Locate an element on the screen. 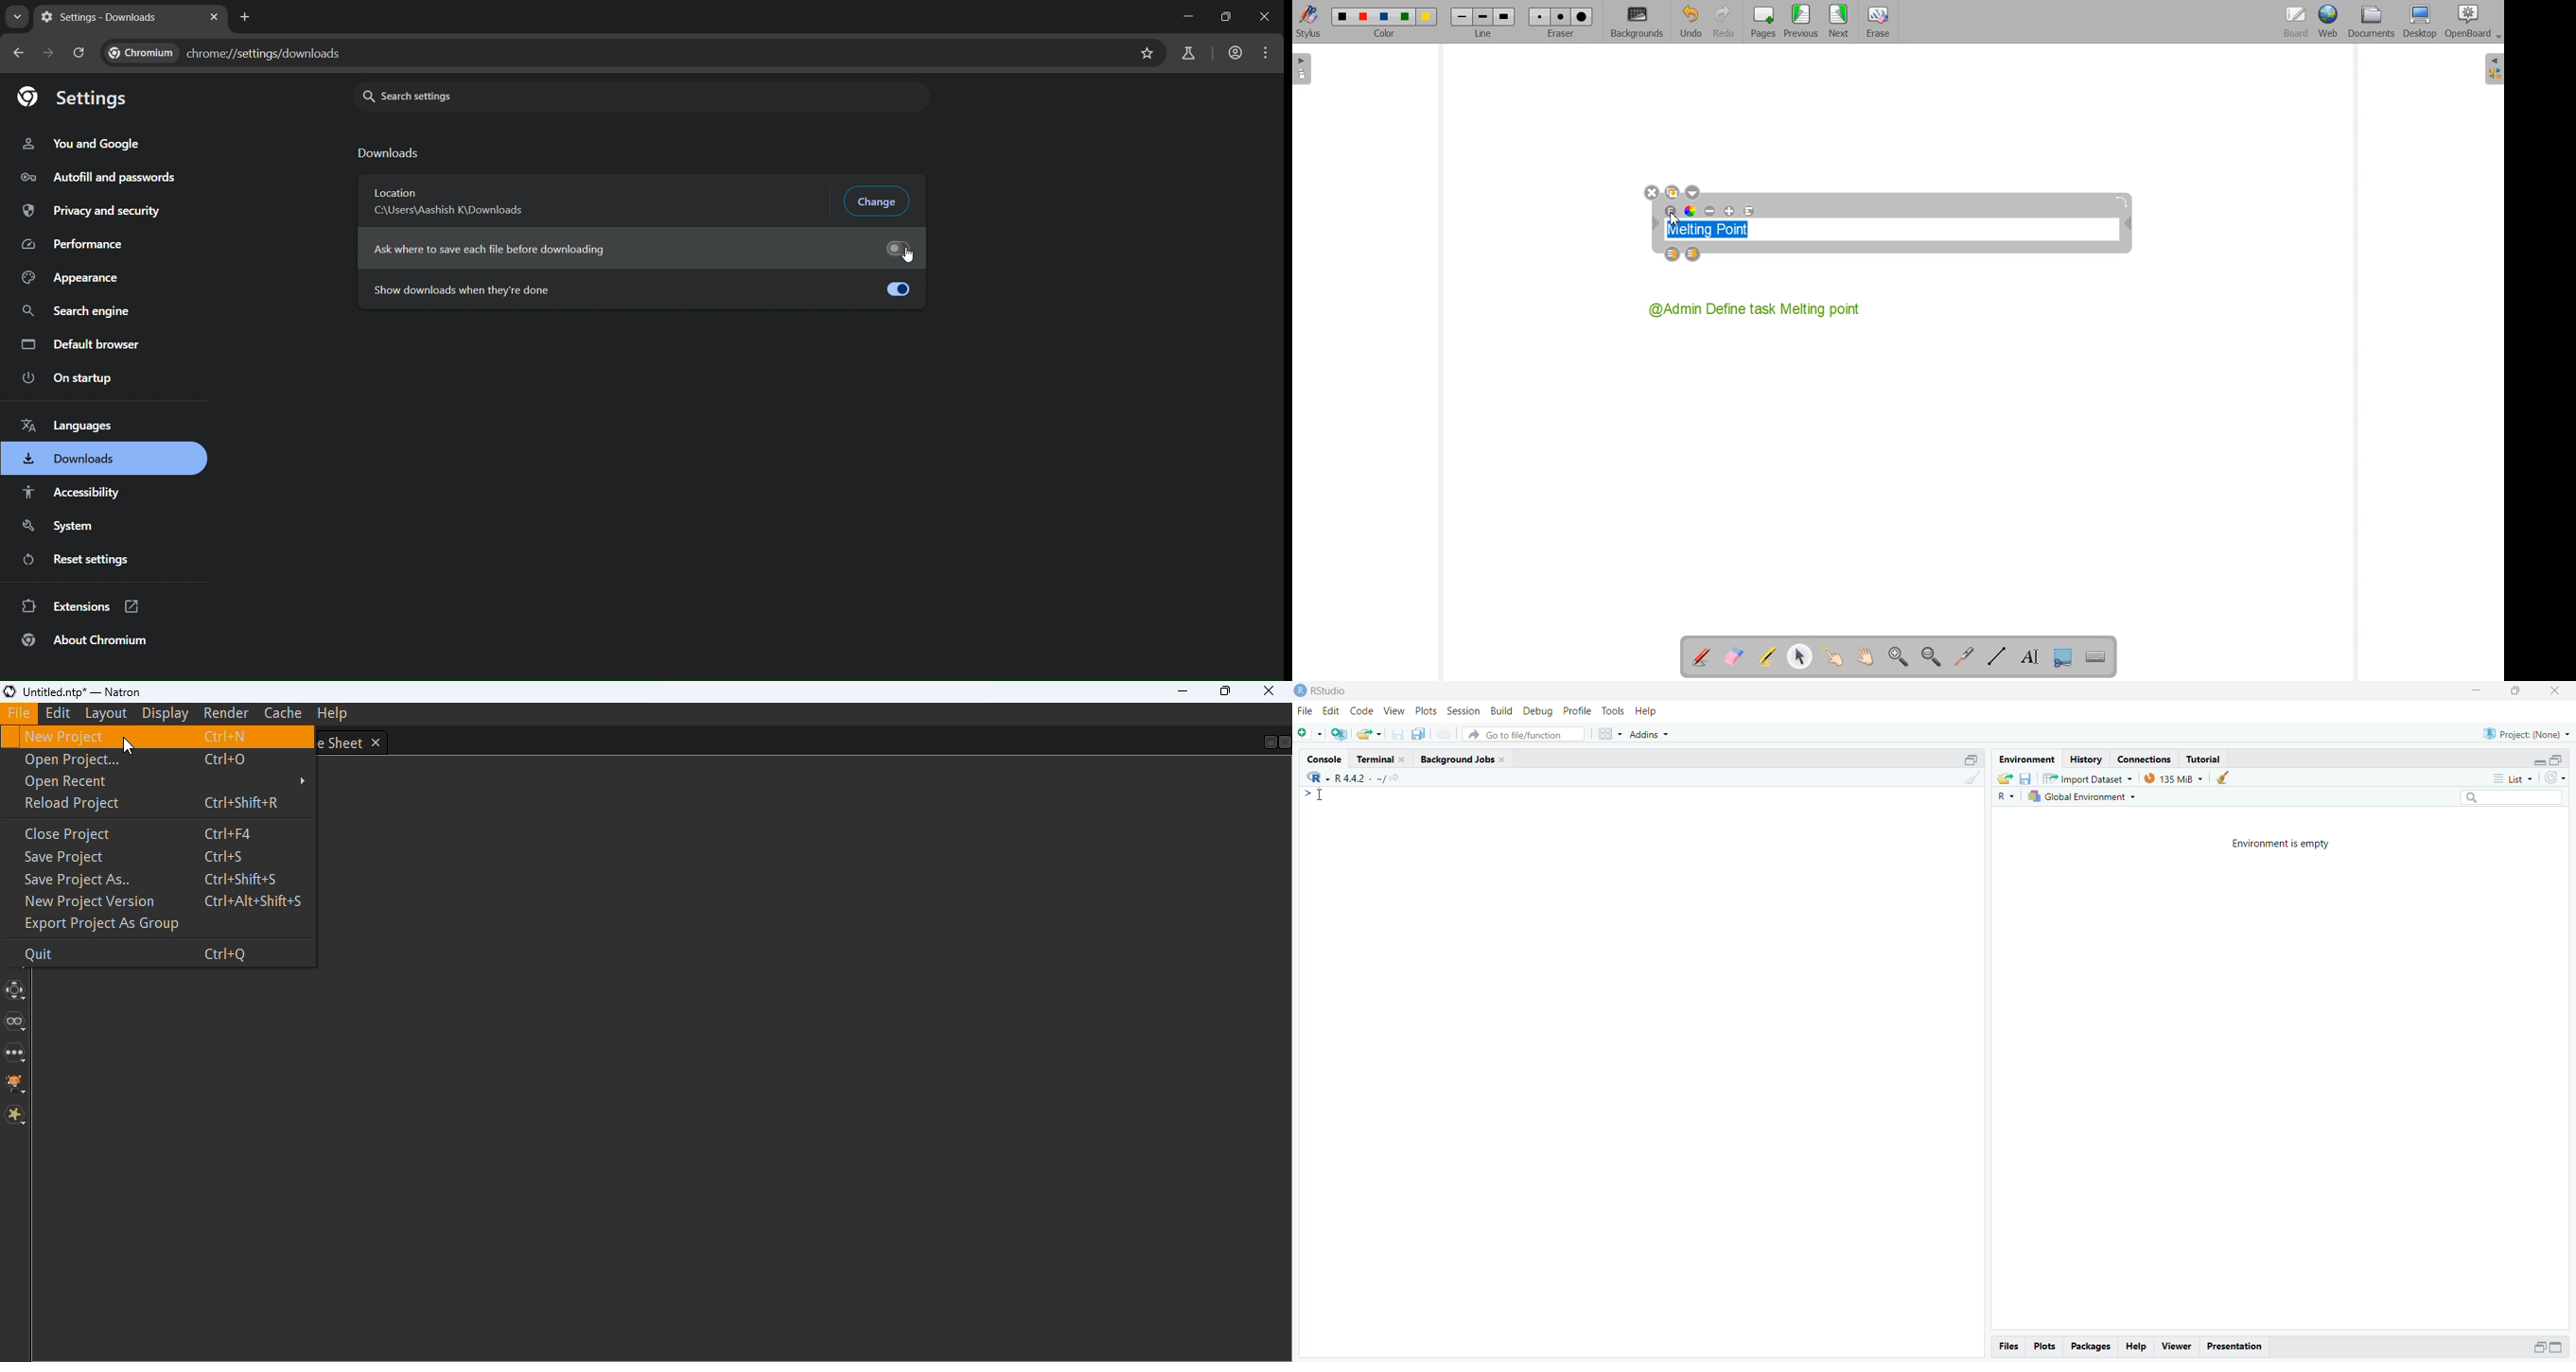 The height and width of the screenshot is (1372, 2576). search engine is located at coordinates (75, 313).